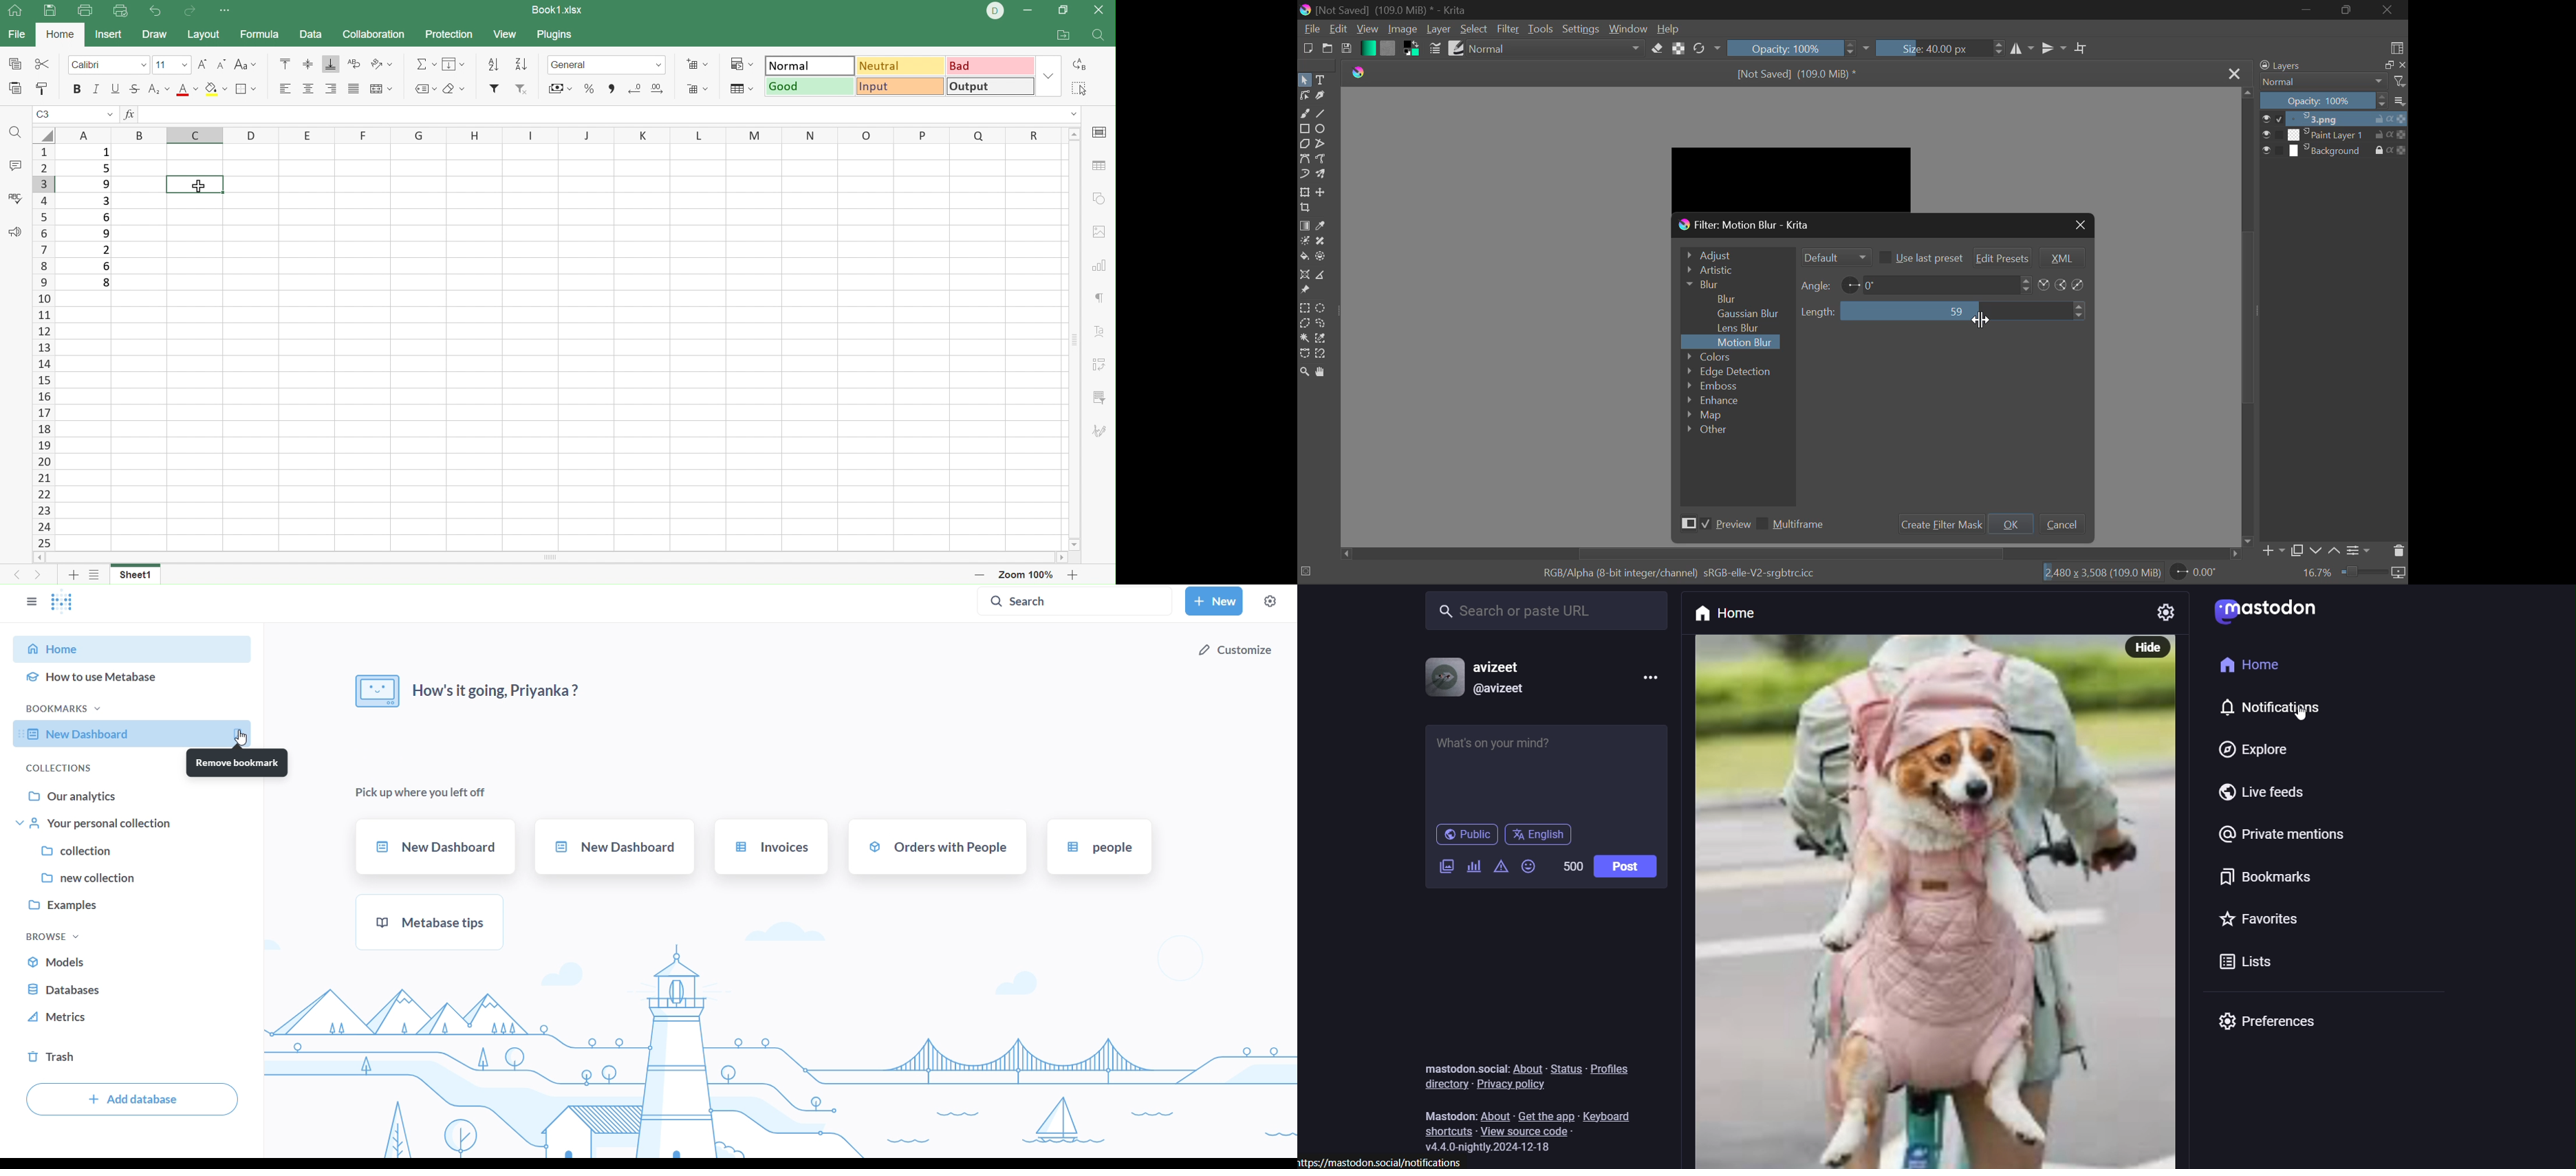 This screenshot has height=1176, width=2576. I want to click on Similar Color Selection Tool, so click(1325, 339).